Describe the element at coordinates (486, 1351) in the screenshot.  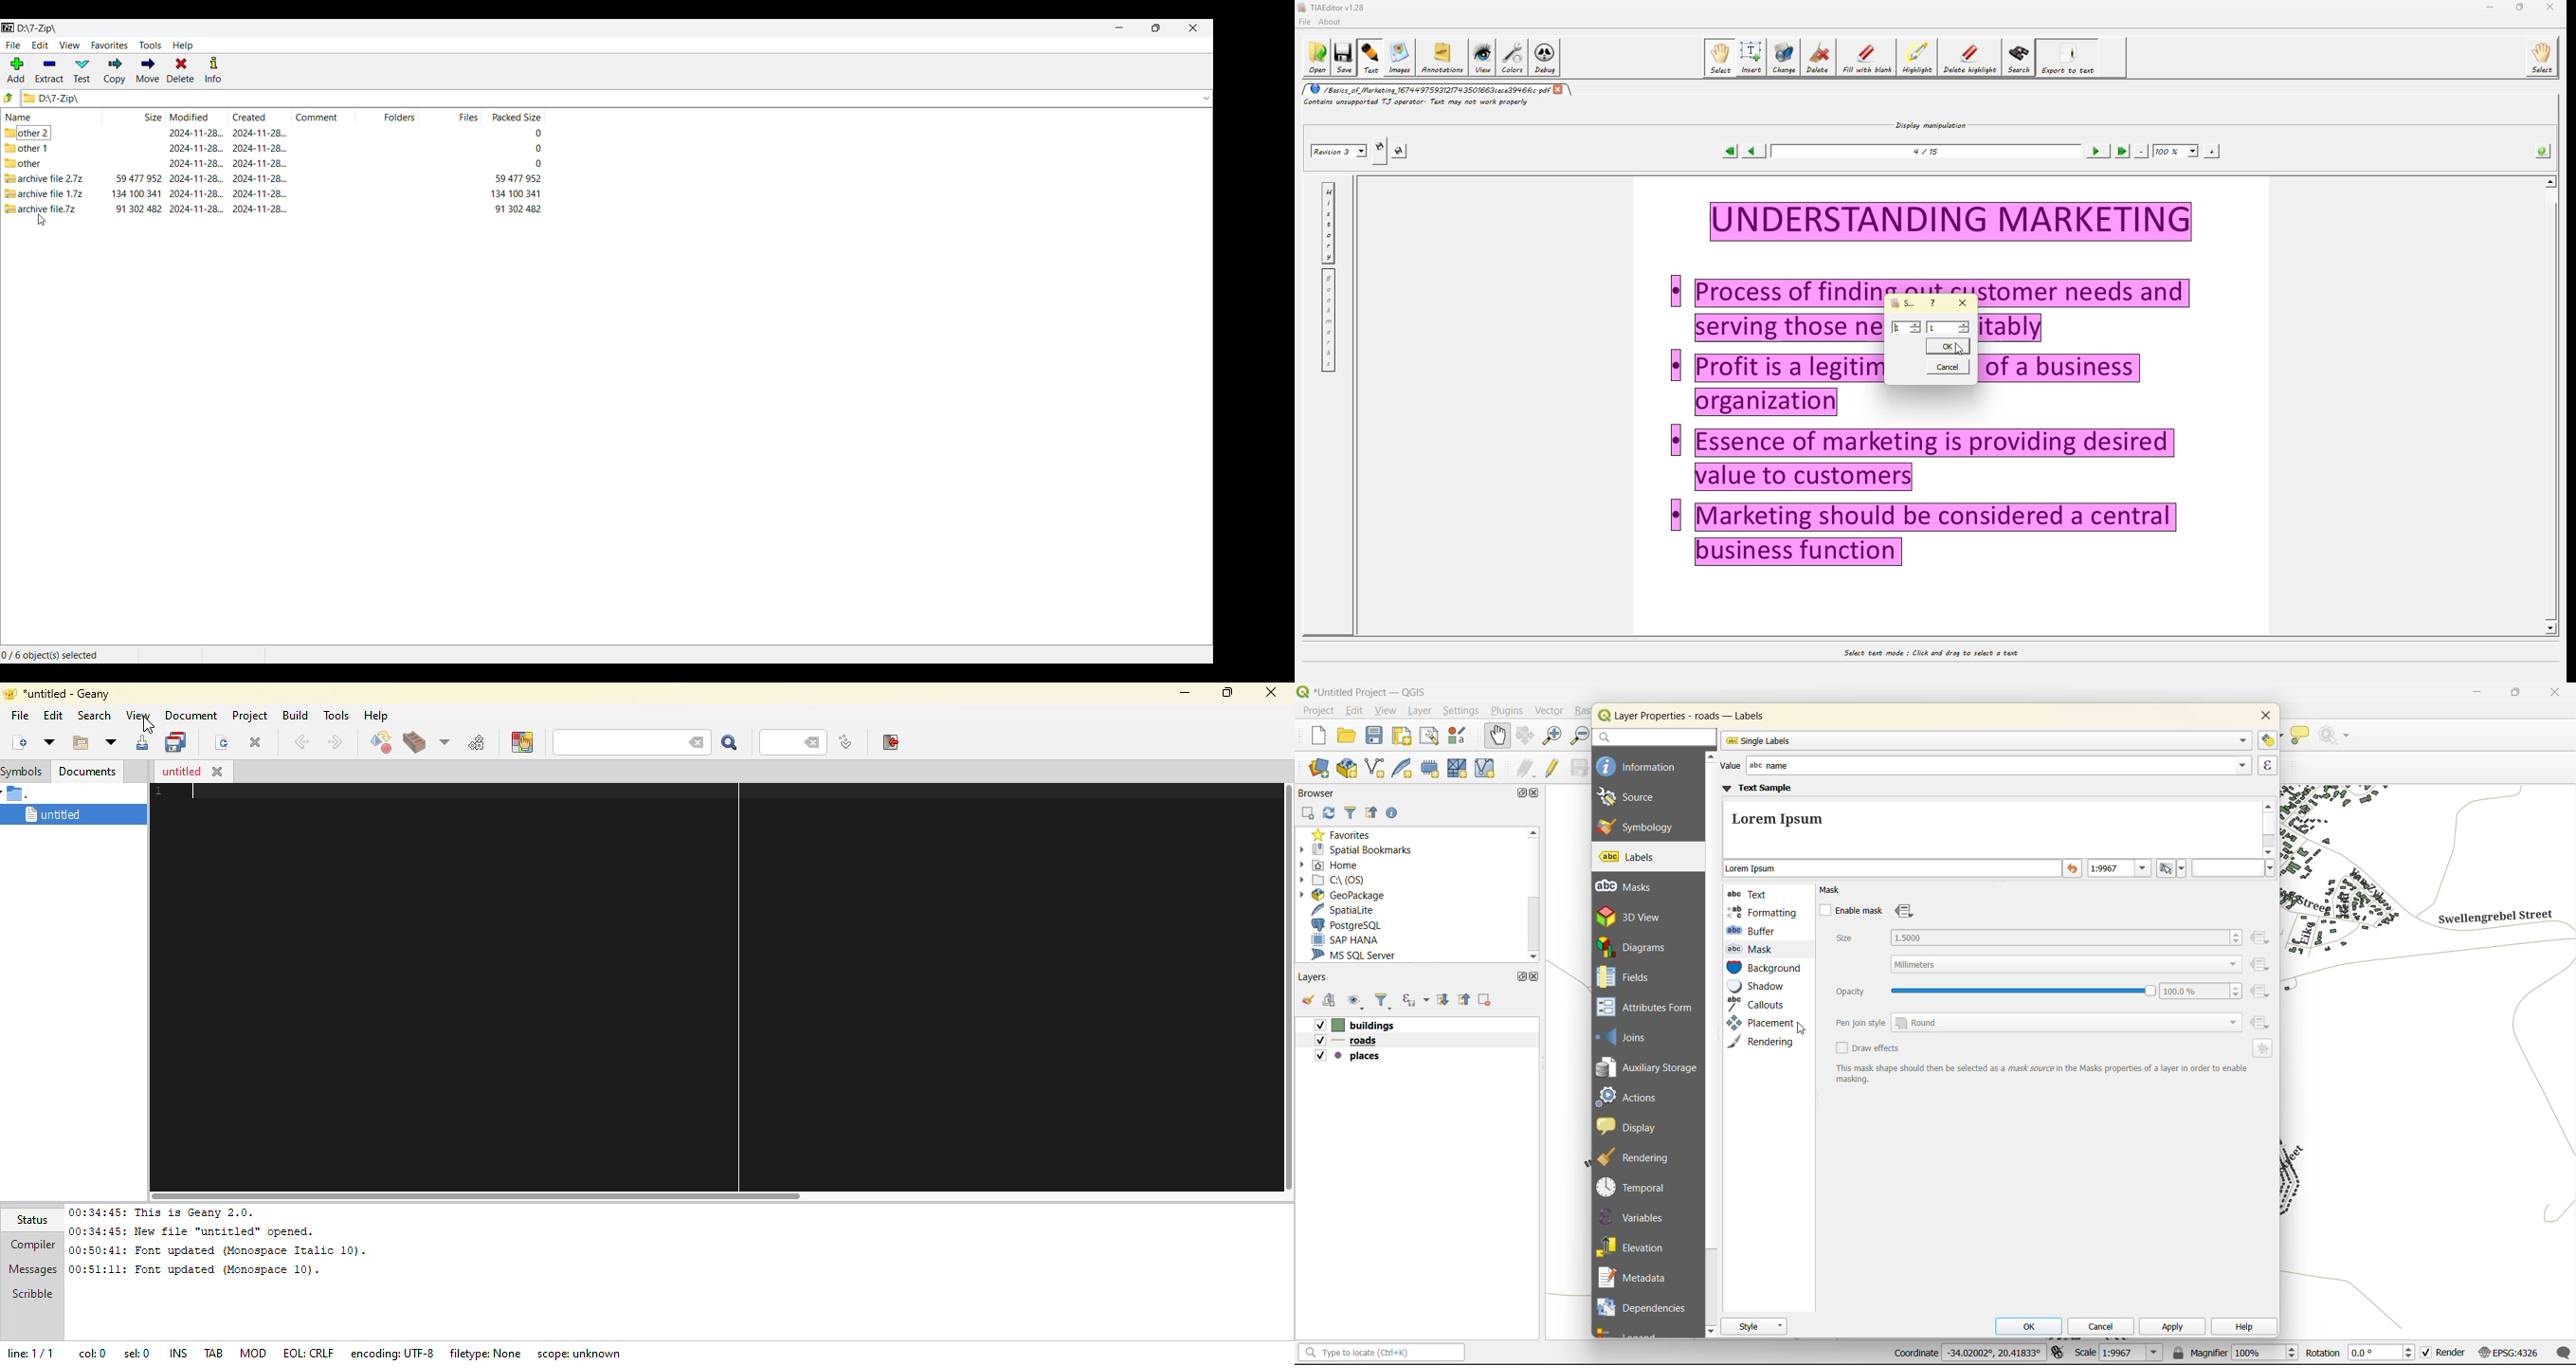
I see `filetype: none` at that location.